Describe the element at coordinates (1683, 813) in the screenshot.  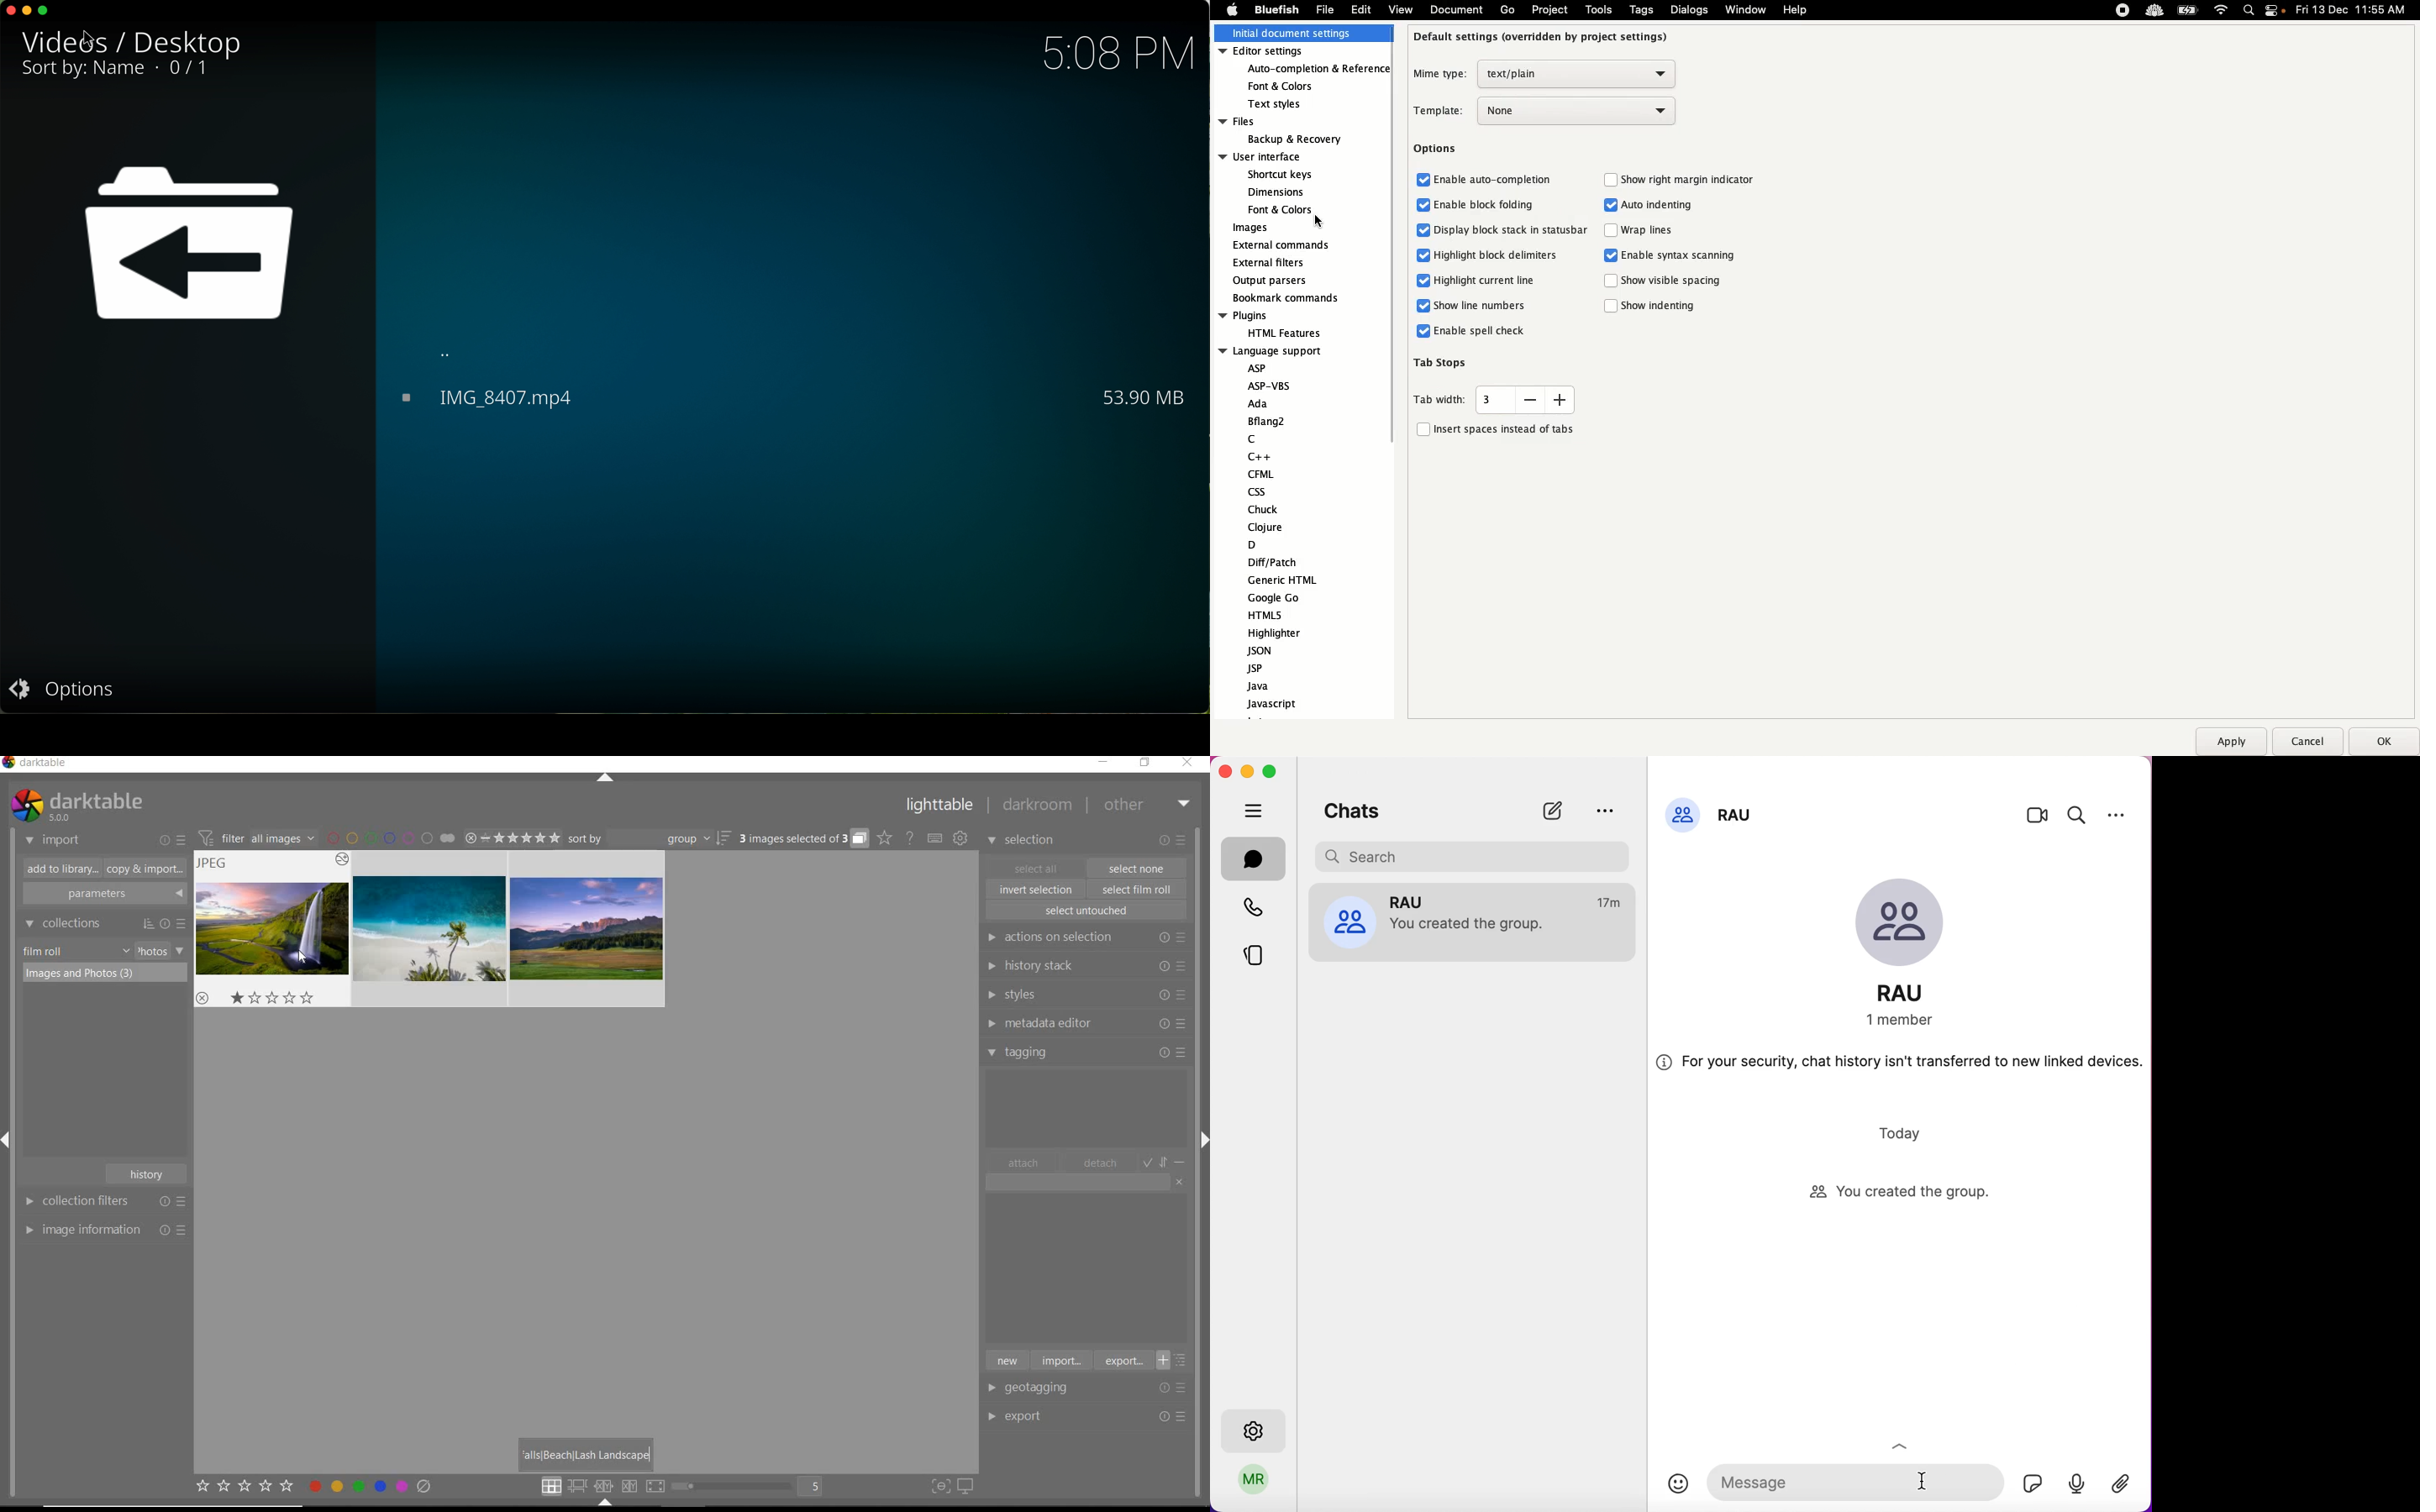
I see `profile picture` at that location.